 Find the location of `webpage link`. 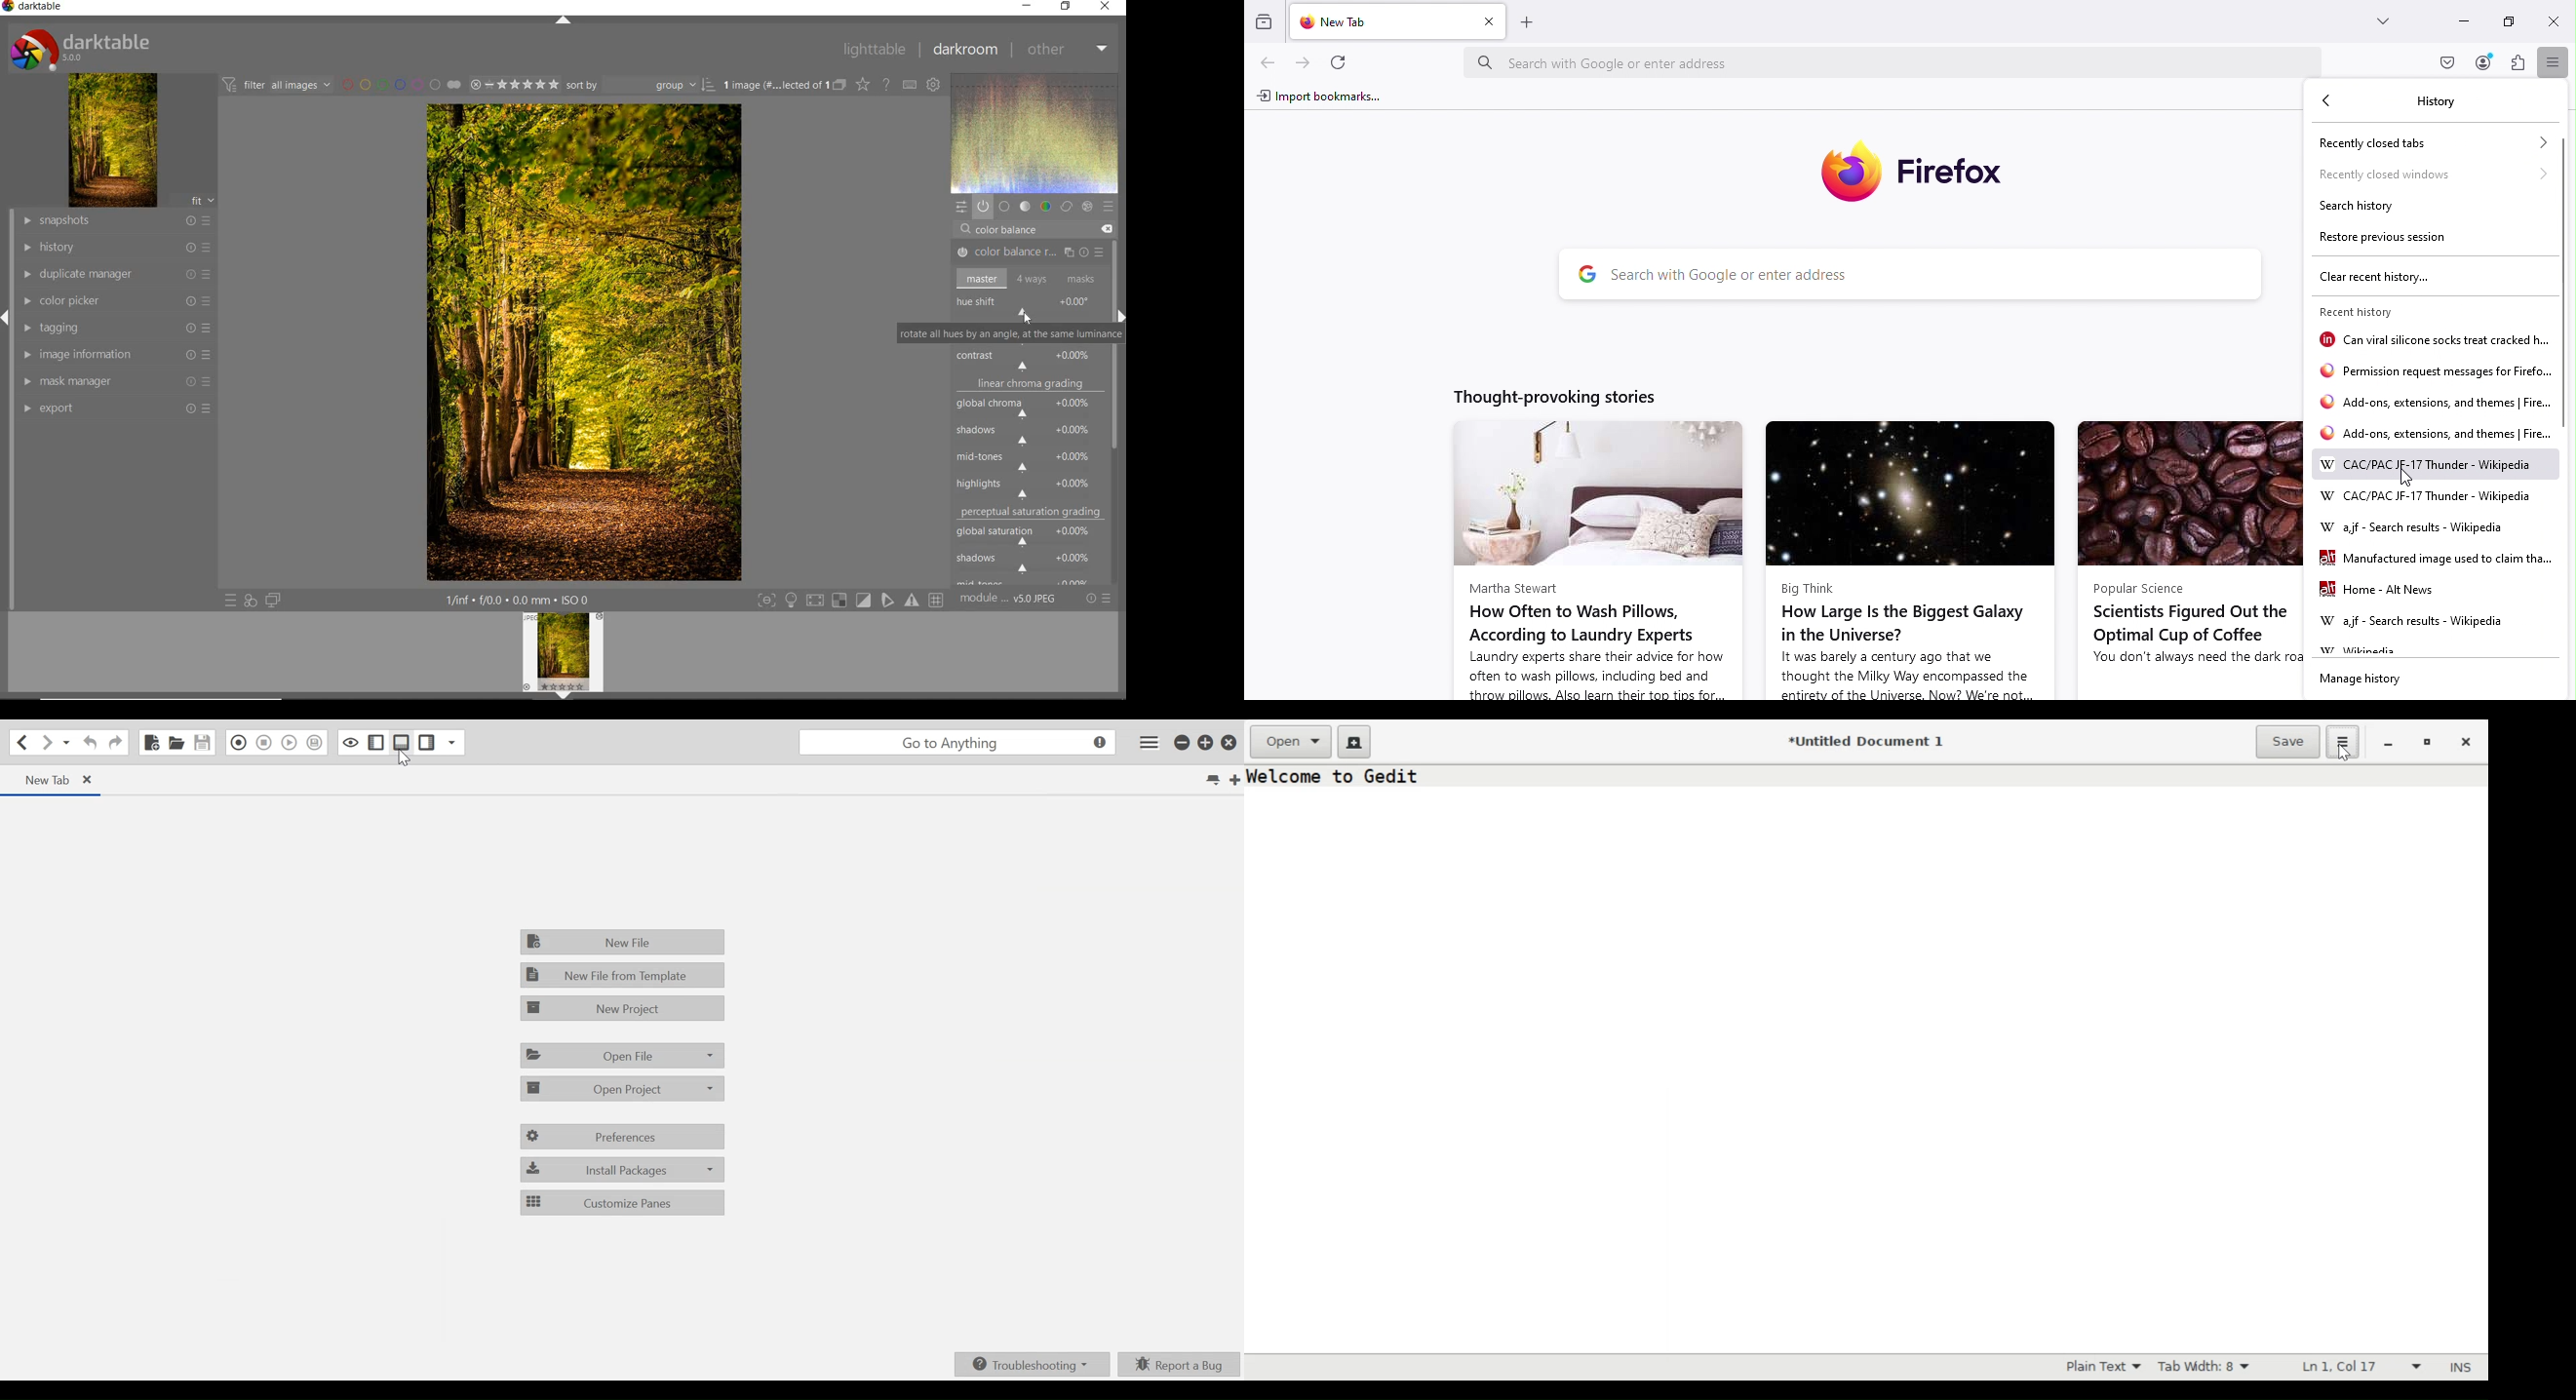

webpage link is located at coordinates (2435, 436).